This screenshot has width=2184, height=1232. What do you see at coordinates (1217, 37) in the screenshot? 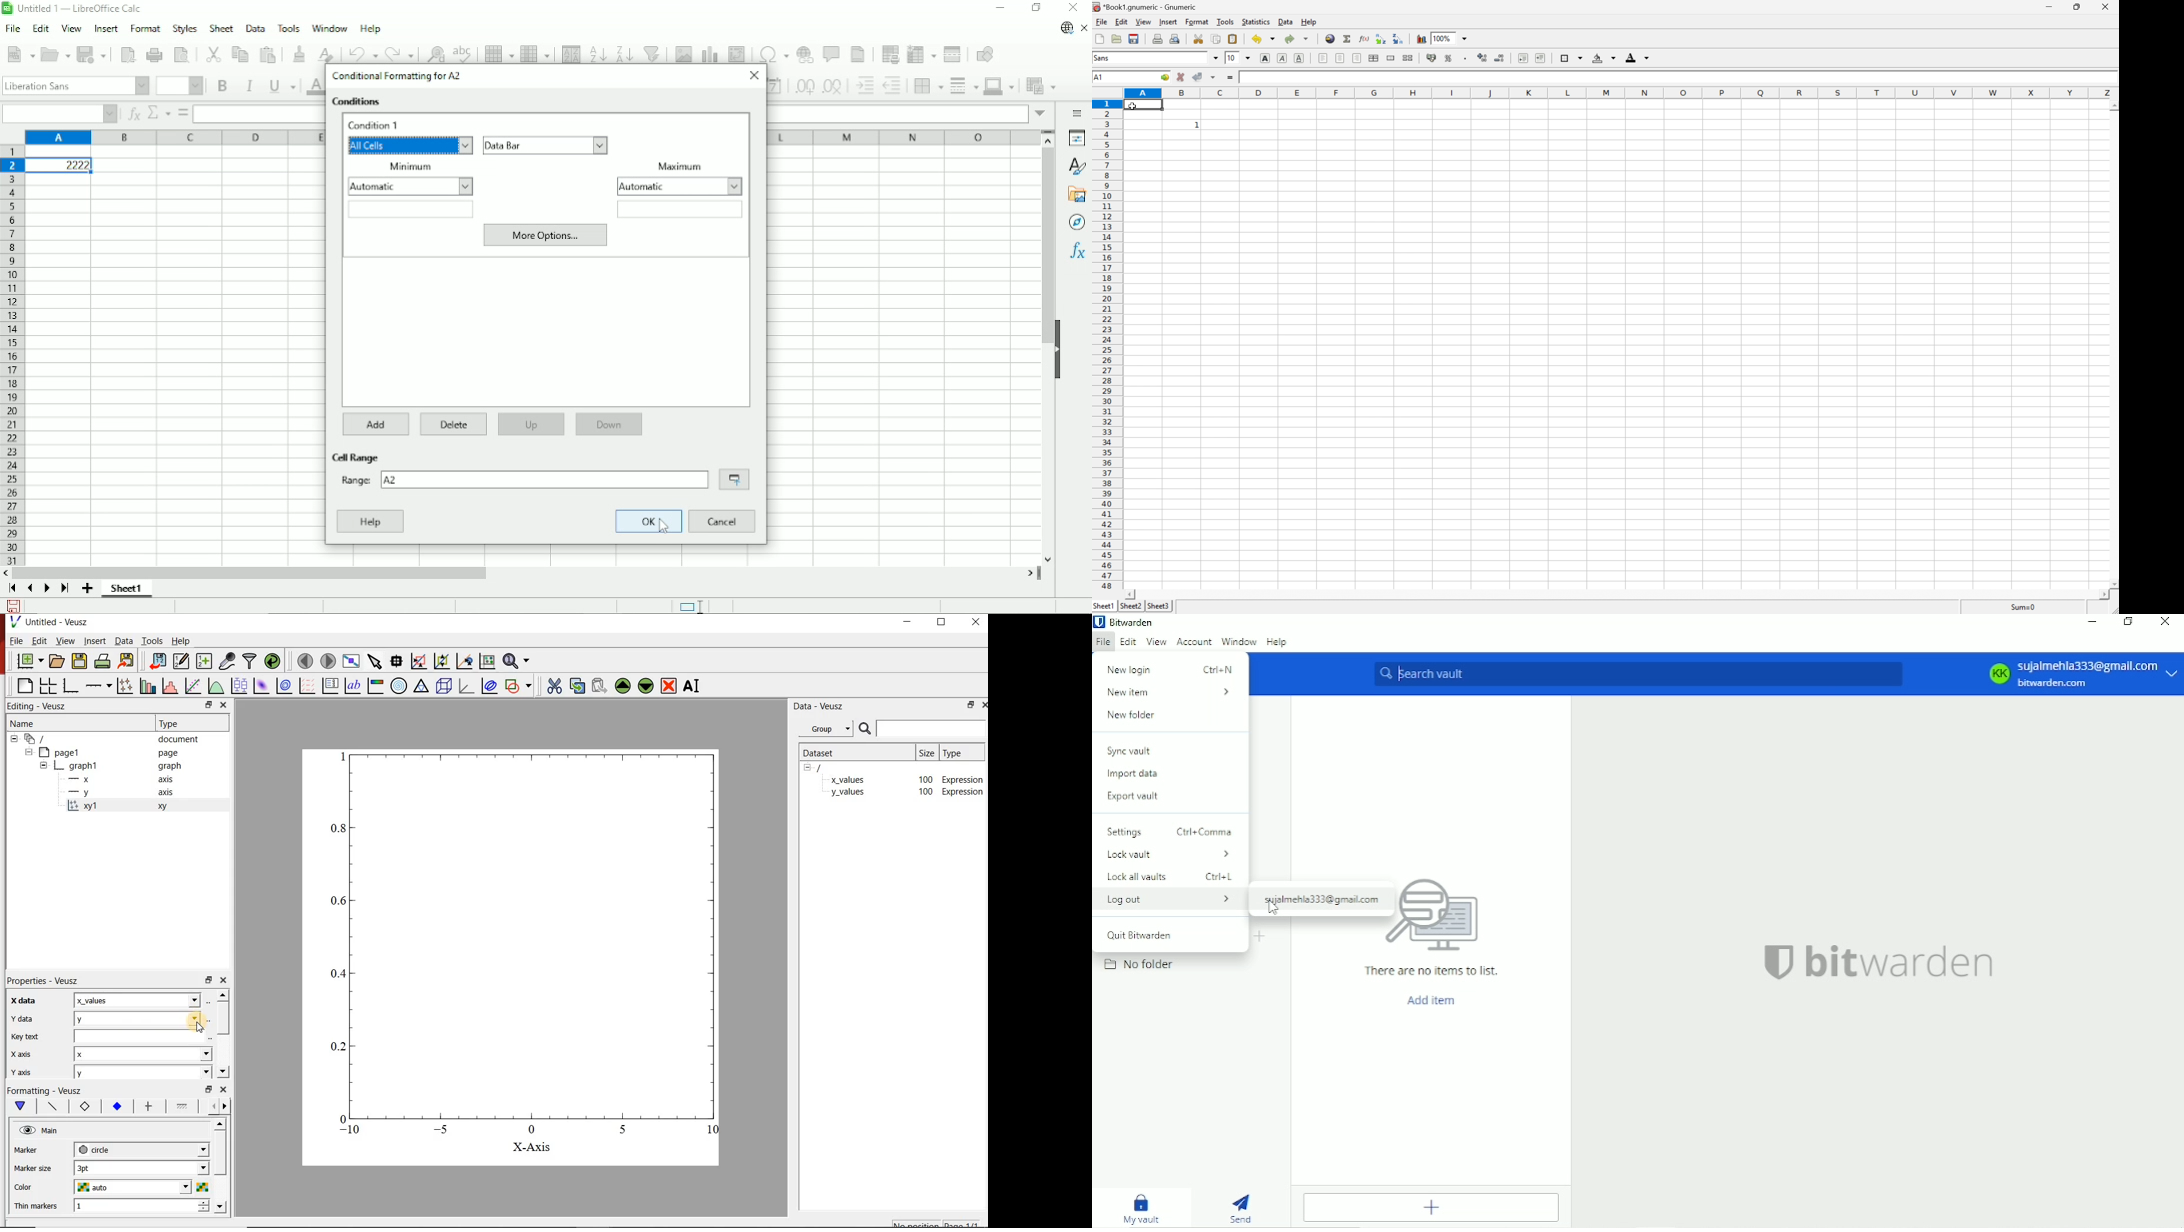
I see `copy` at bounding box center [1217, 37].